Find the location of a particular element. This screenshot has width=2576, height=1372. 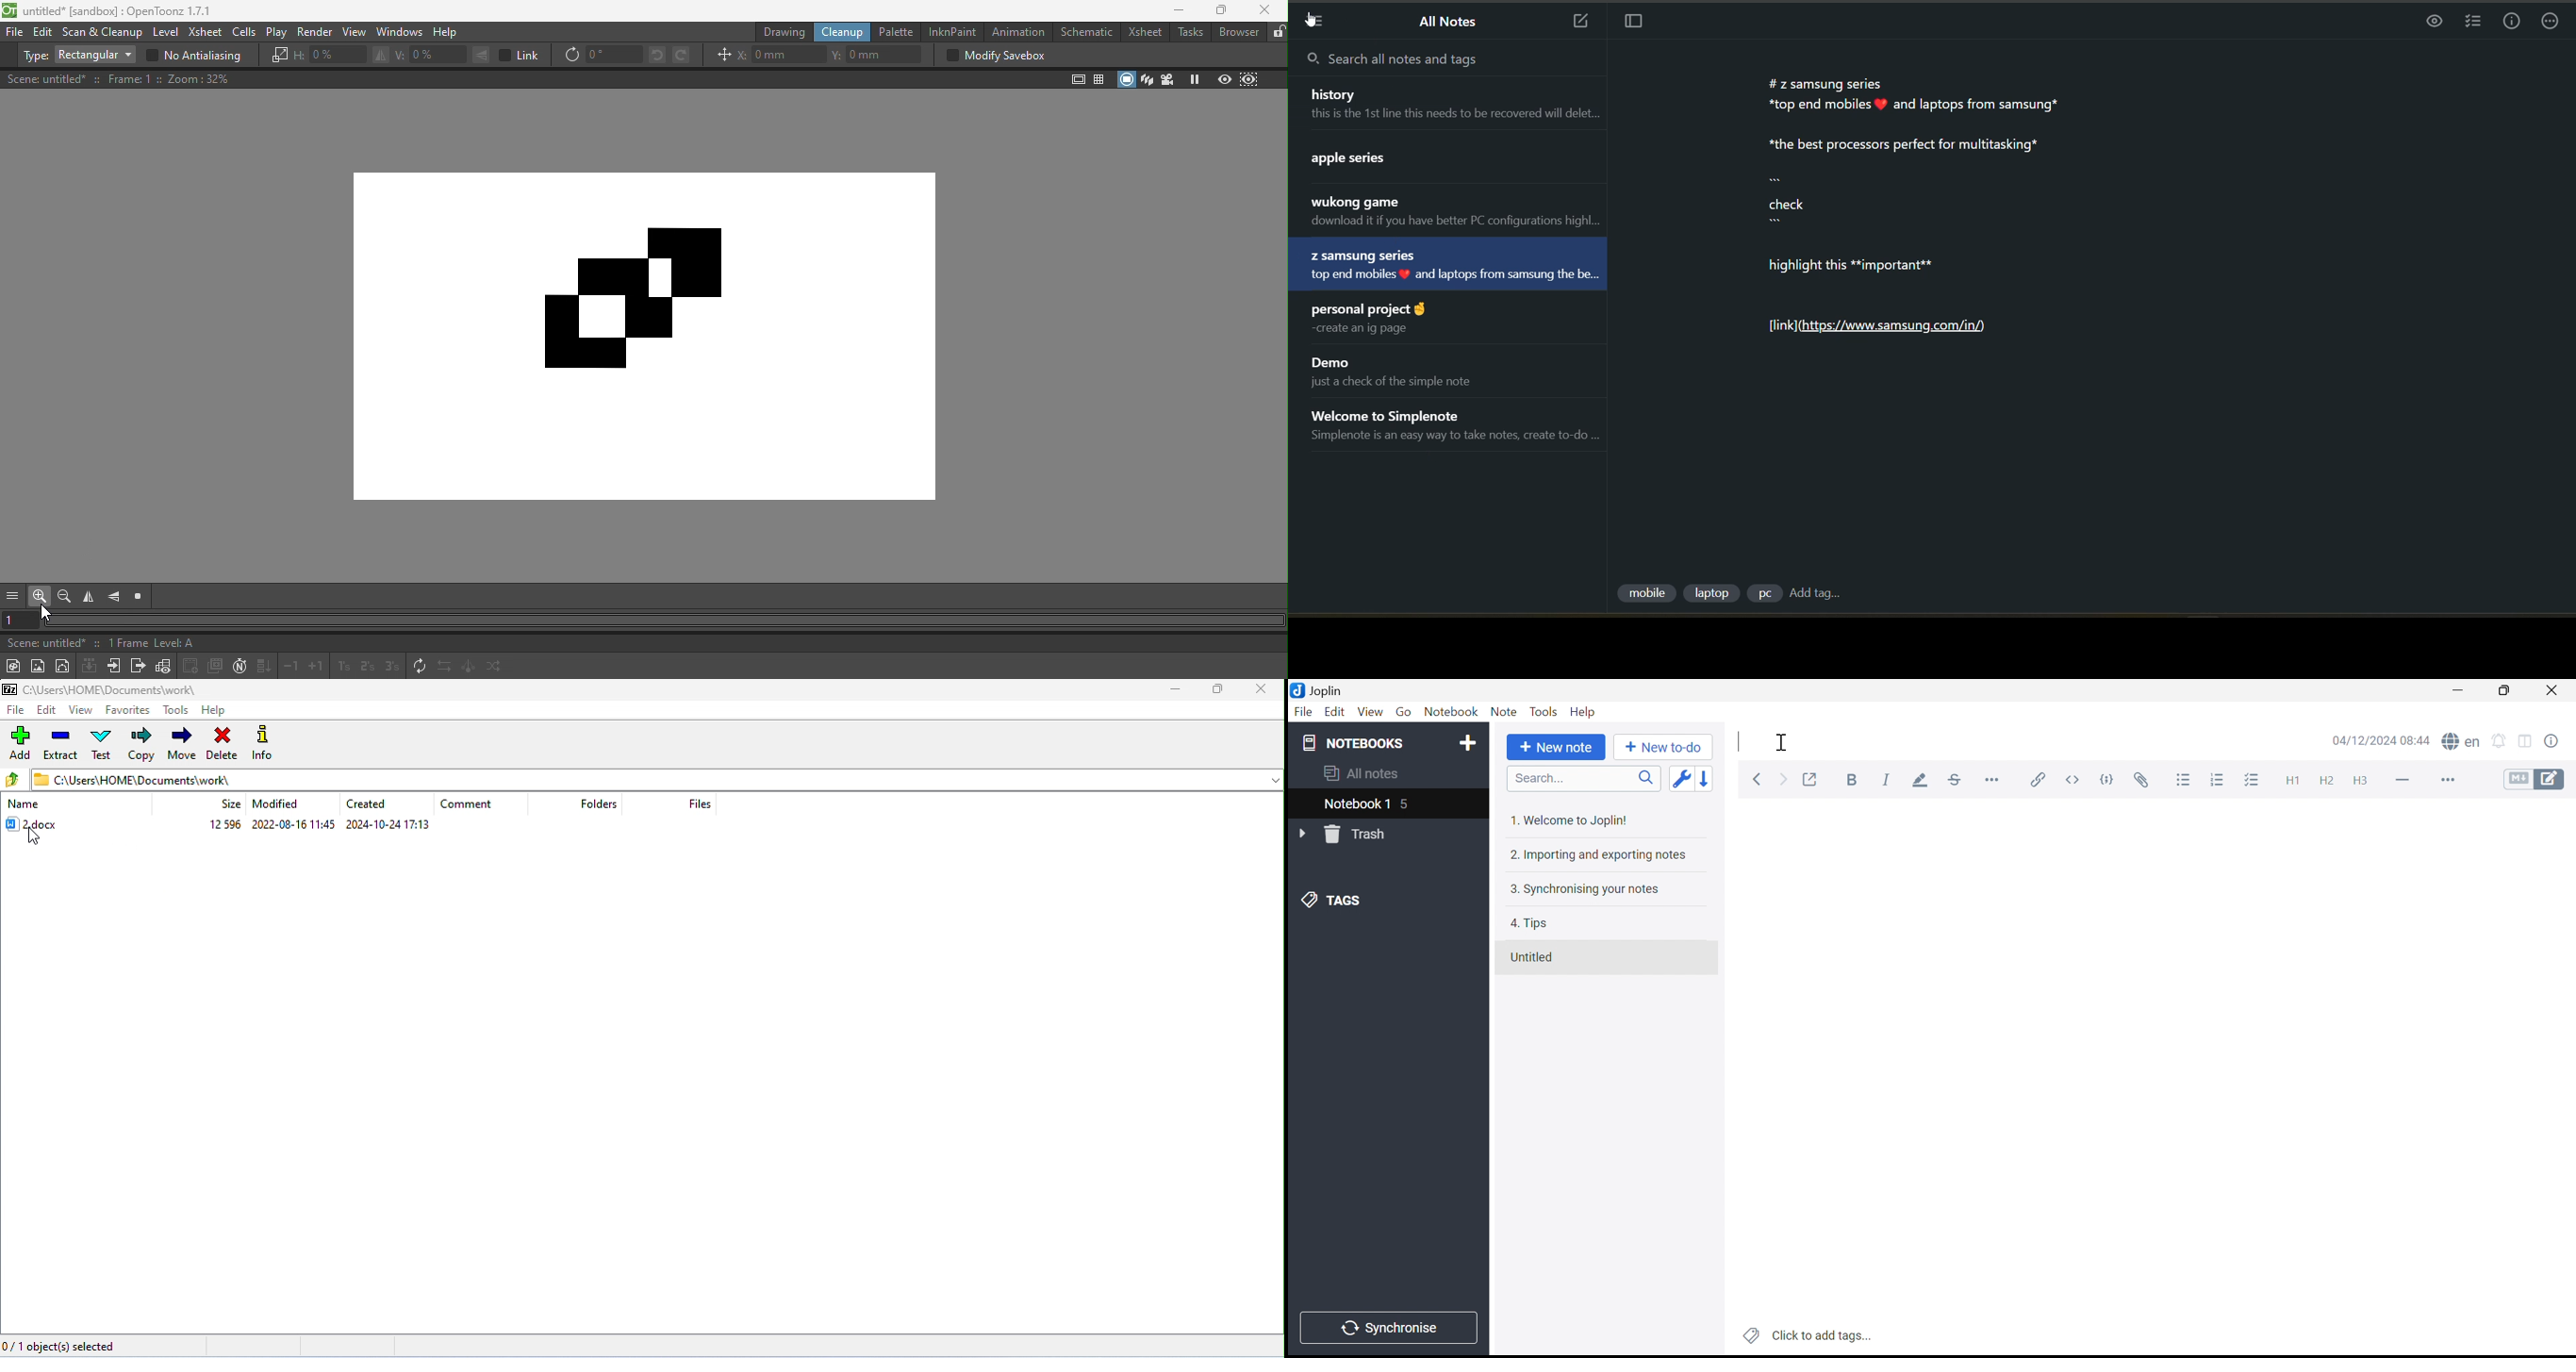

Zoom out is located at coordinates (64, 597).